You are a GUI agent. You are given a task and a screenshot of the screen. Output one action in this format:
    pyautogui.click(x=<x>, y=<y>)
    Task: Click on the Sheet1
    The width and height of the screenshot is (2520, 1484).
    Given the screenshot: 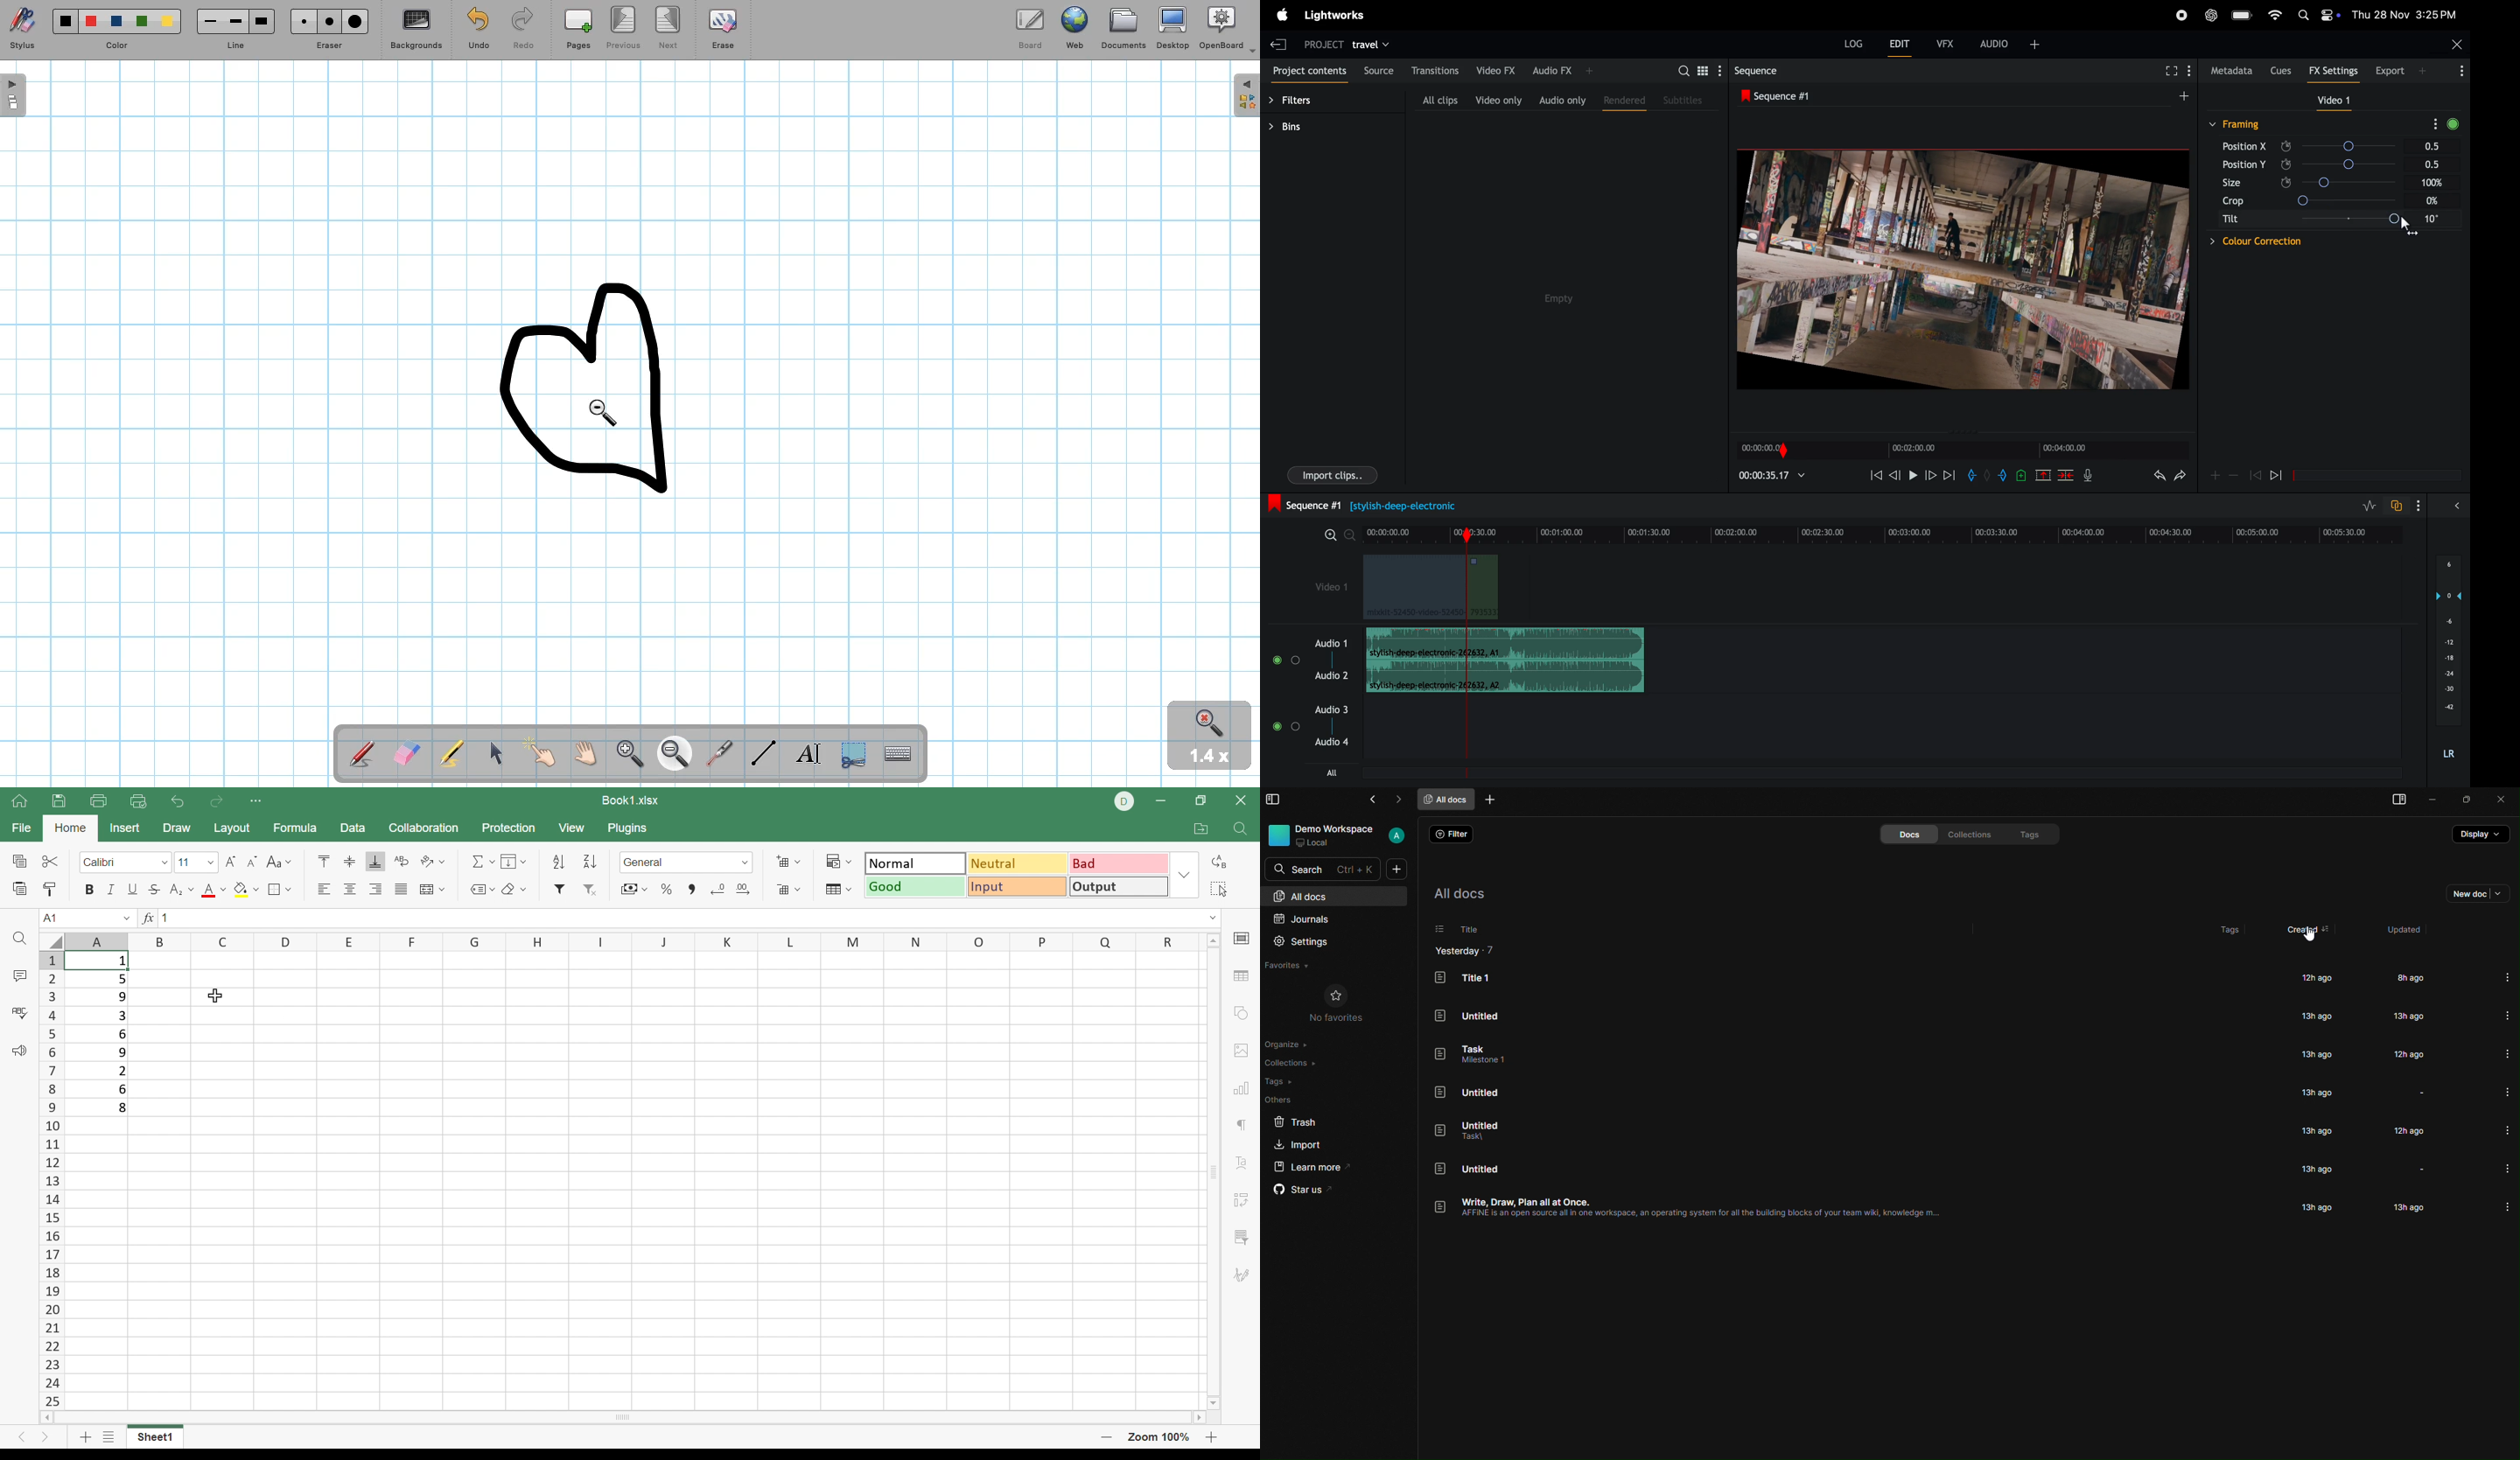 What is the action you would take?
    pyautogui.click(x=156, y=1439)
    